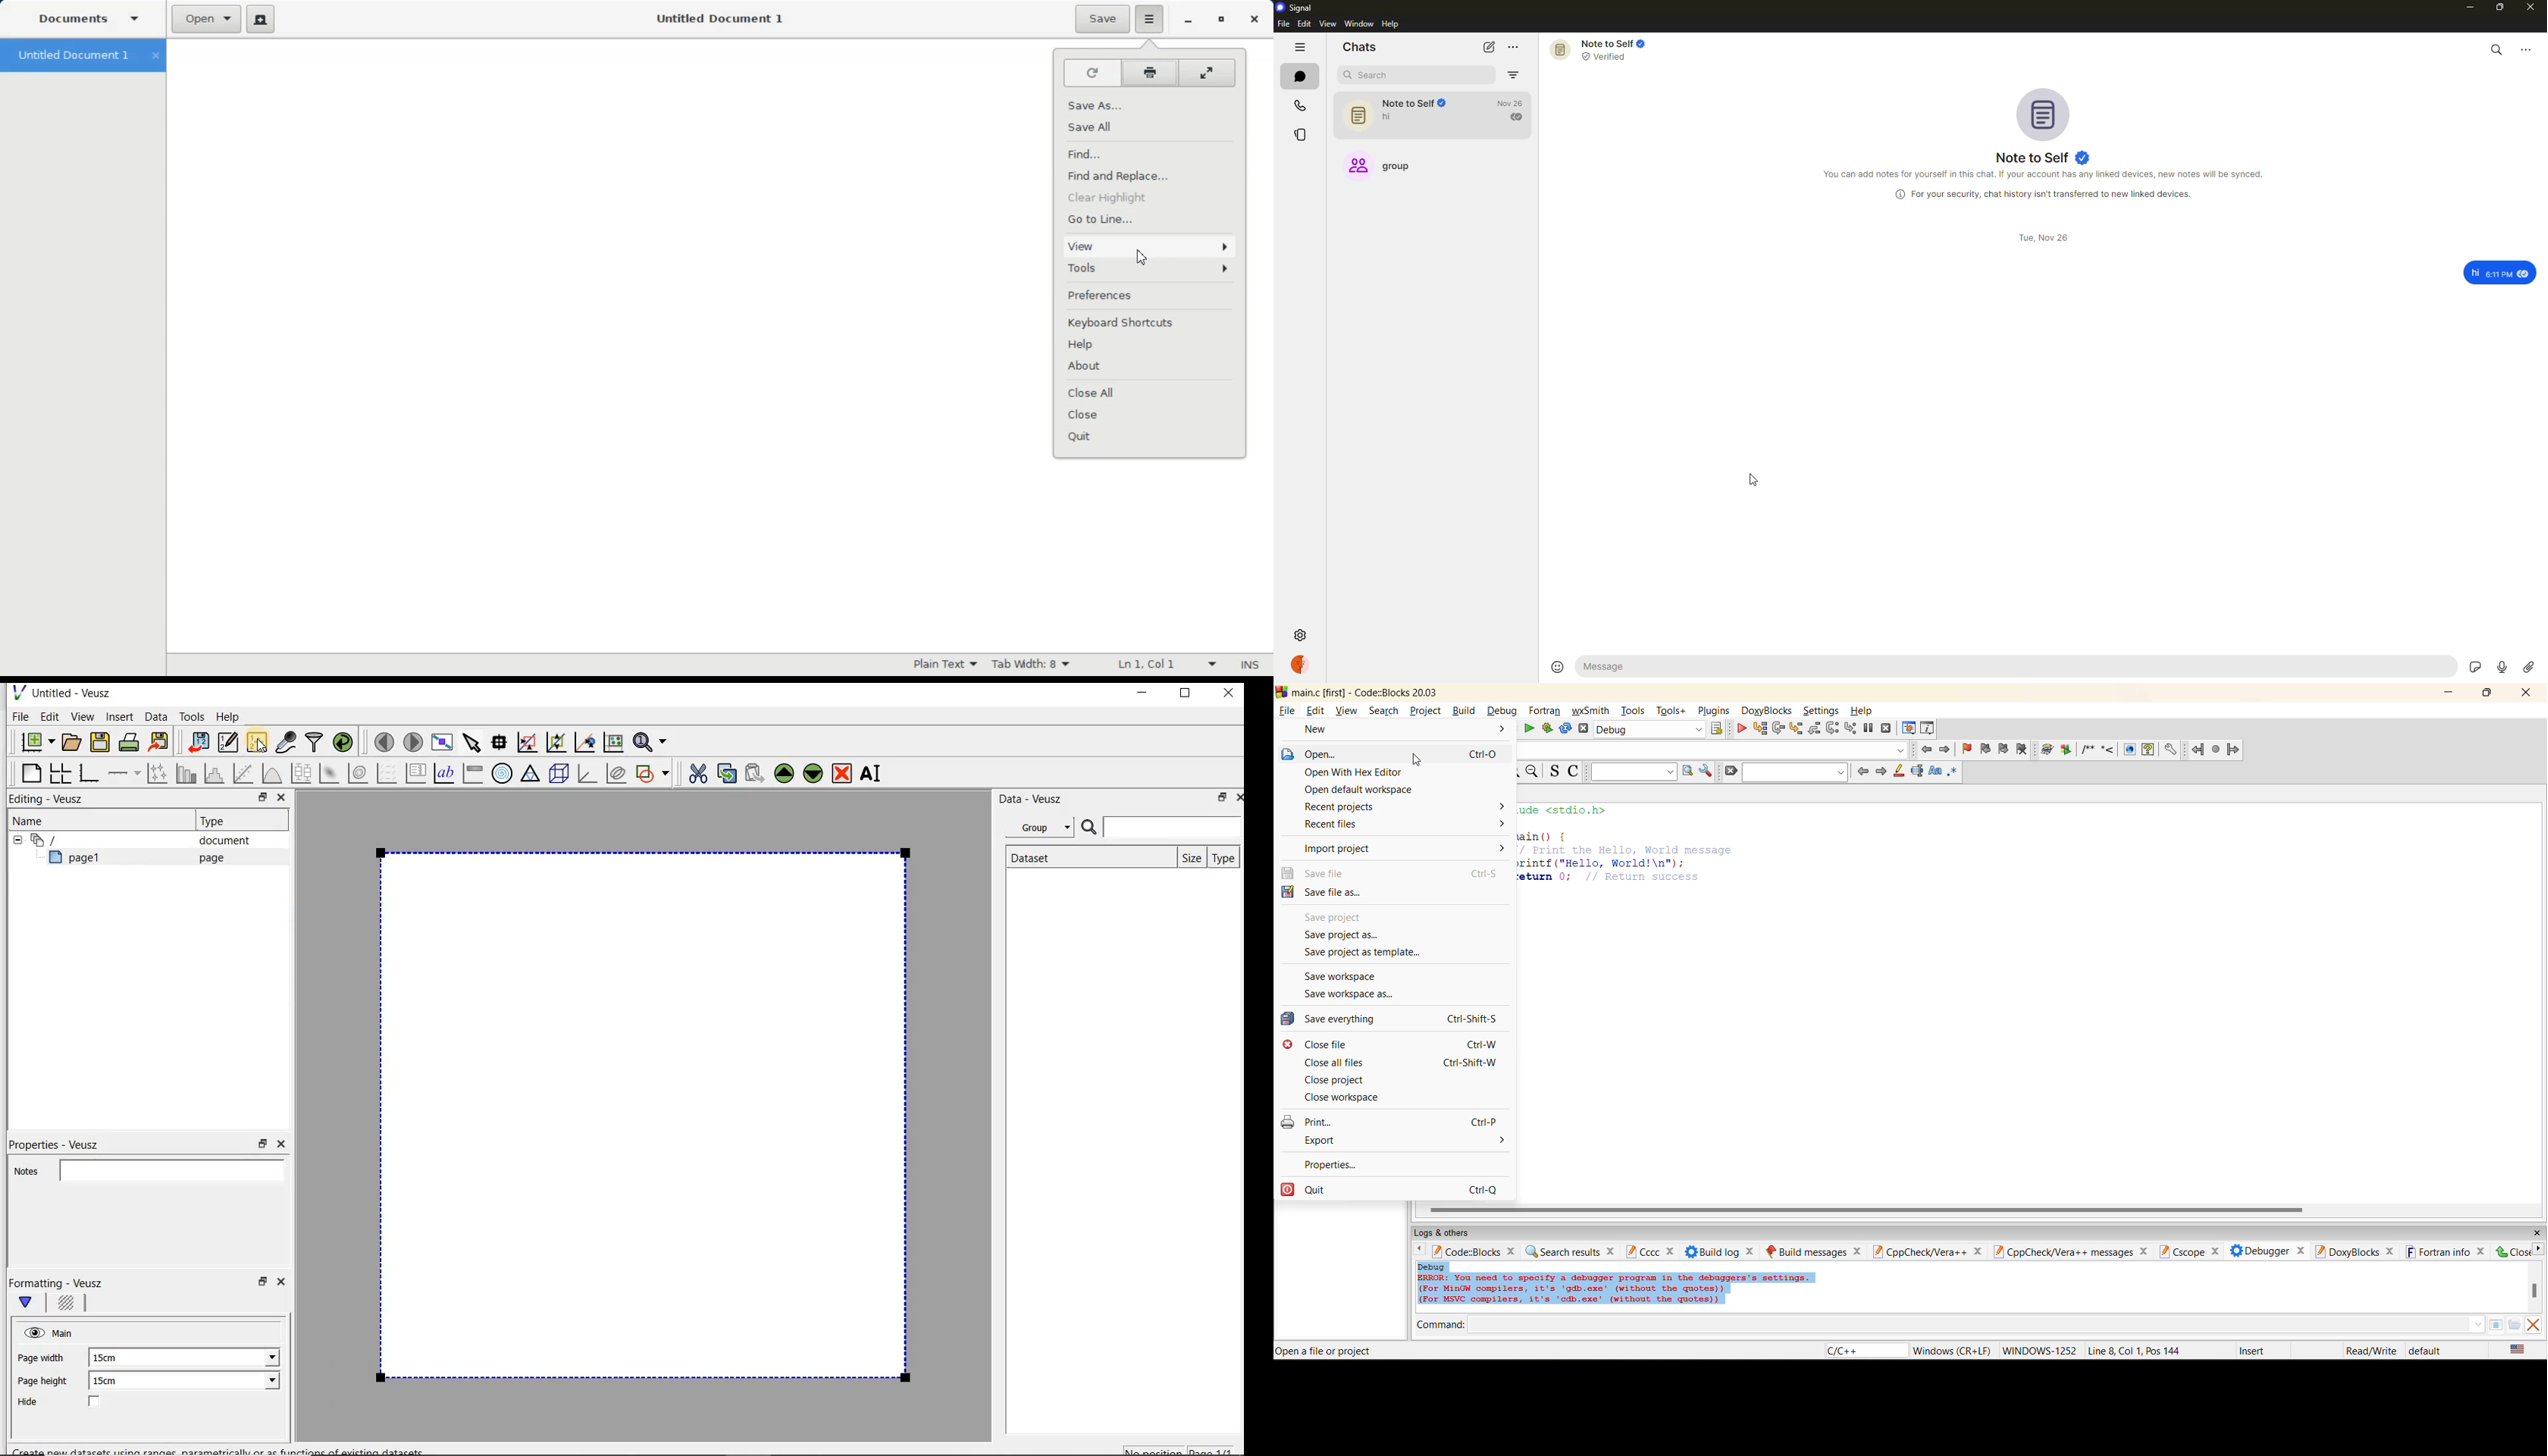  Describe the element at coordinates (1832, 728) in the screenshot. I see `next instruction` at that location.